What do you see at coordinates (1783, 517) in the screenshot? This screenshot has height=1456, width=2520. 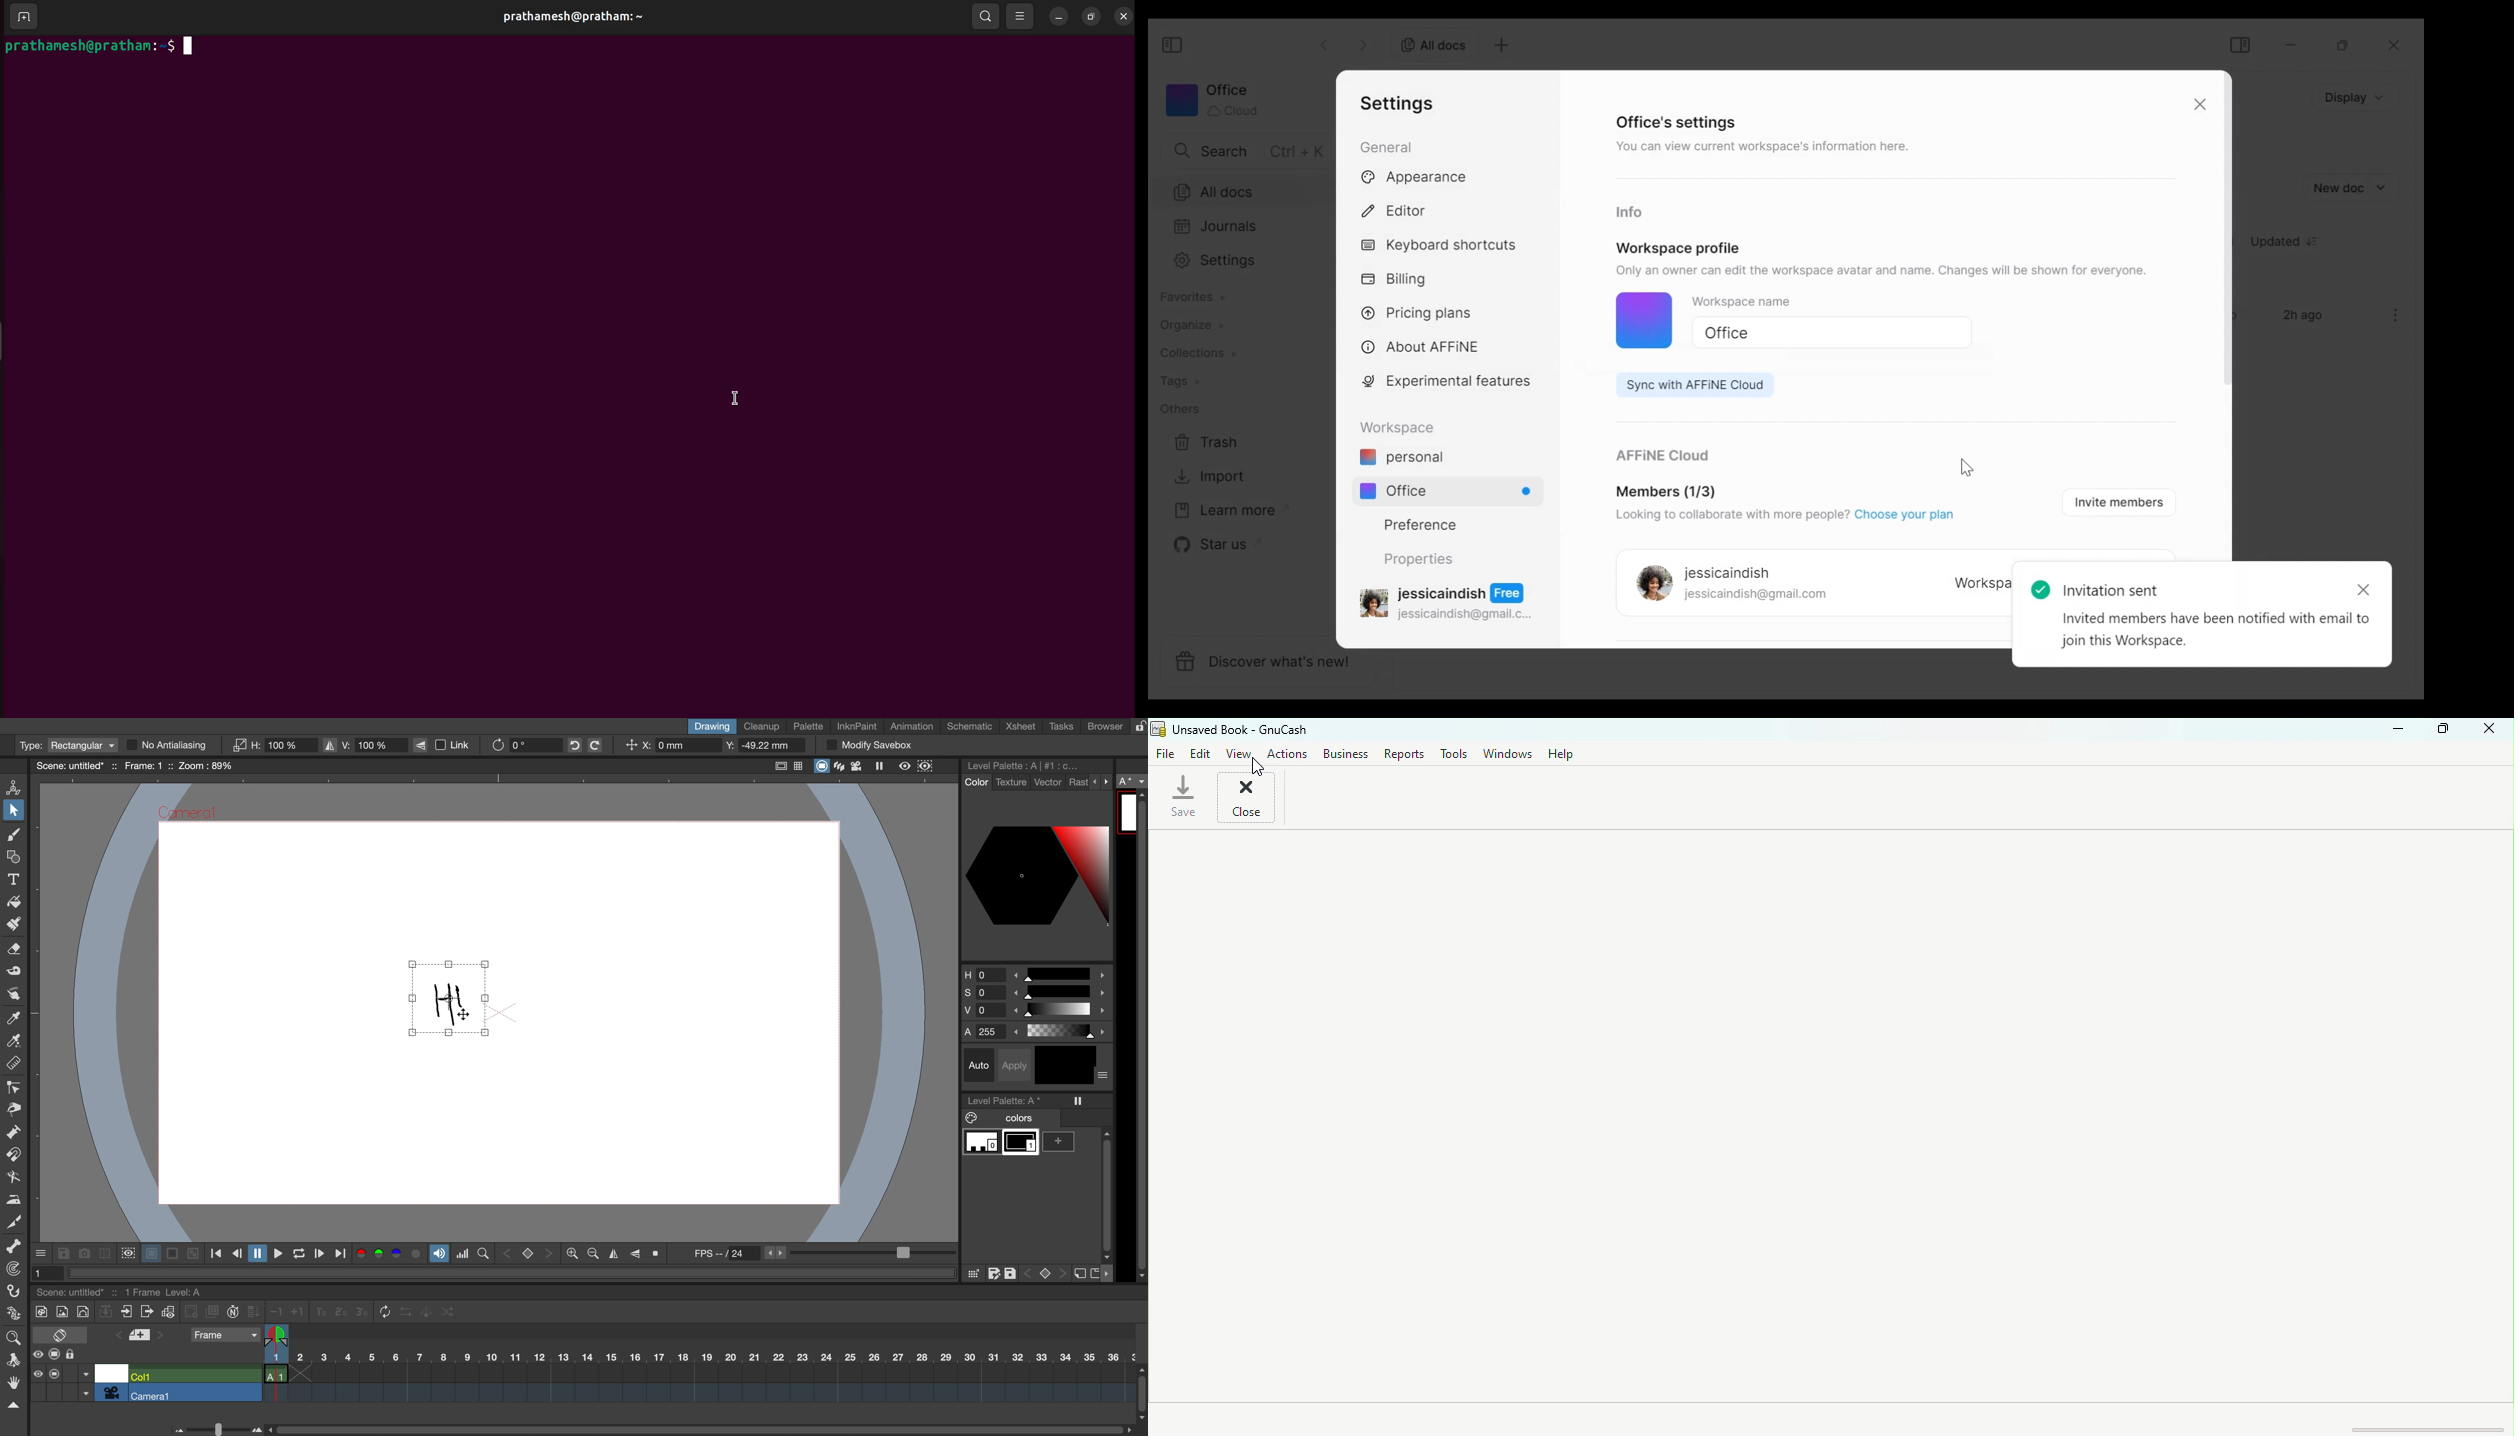 I see `Looking to collaborate with more people? Choose your plan` at bounding box center [1783, 517].